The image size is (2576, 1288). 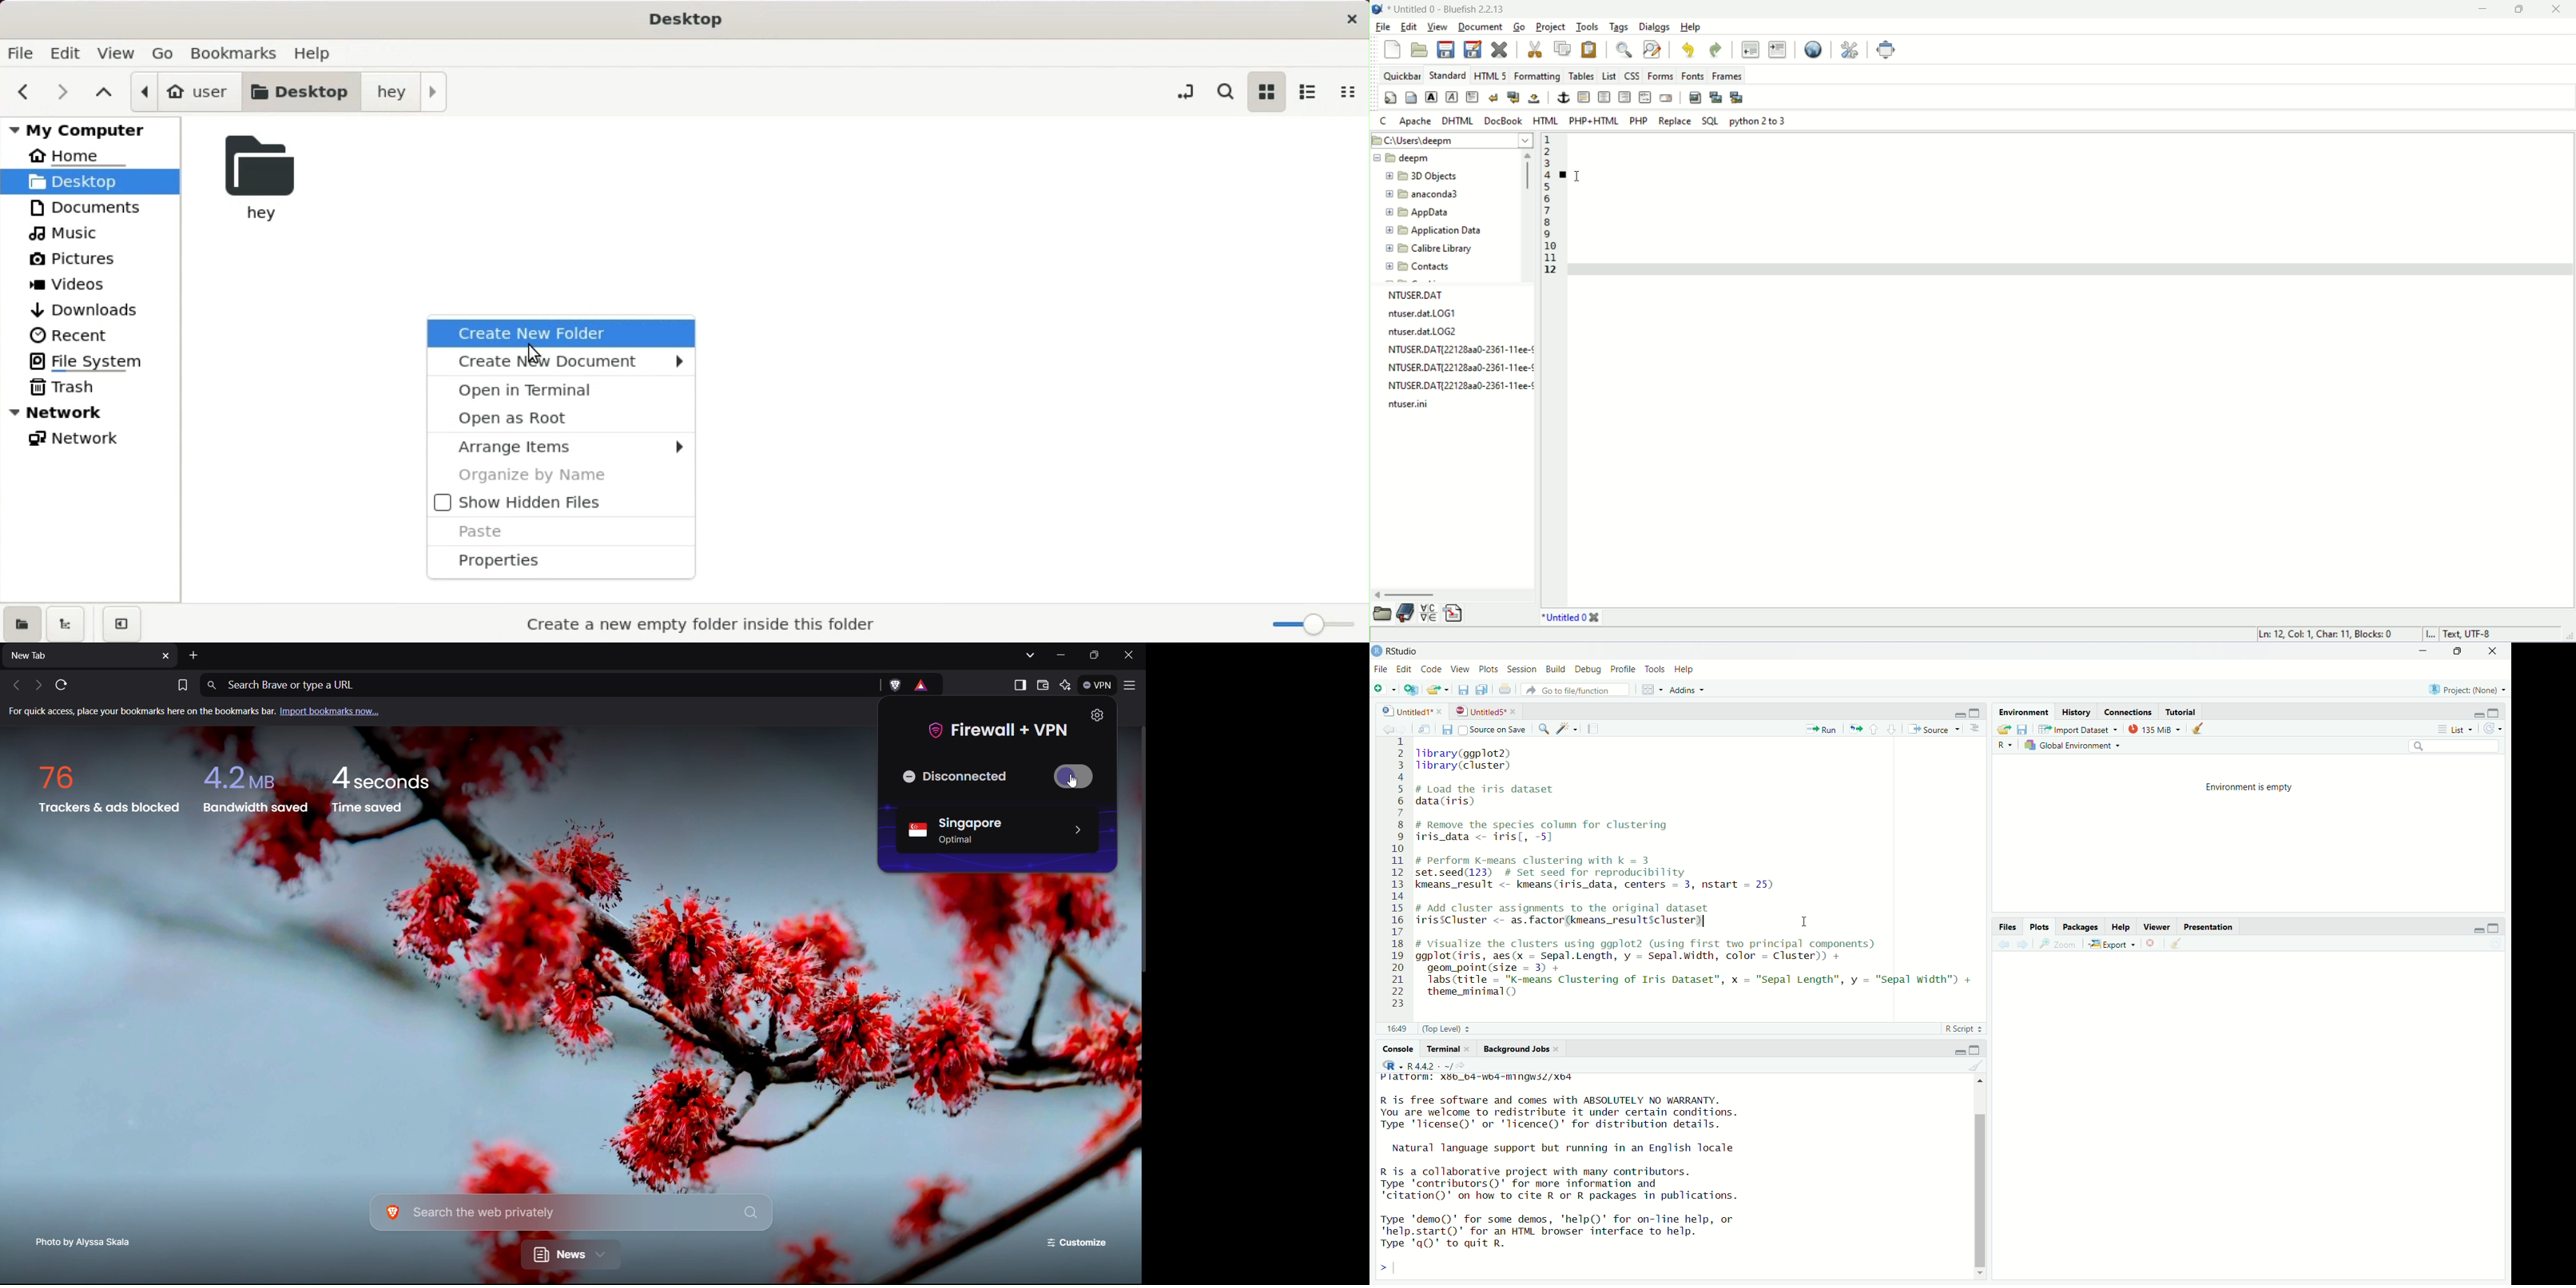 What do you see at coordinates (1980, 1083) in the screenshot?
I see `move  top` at bounding box center [1980, 1083].